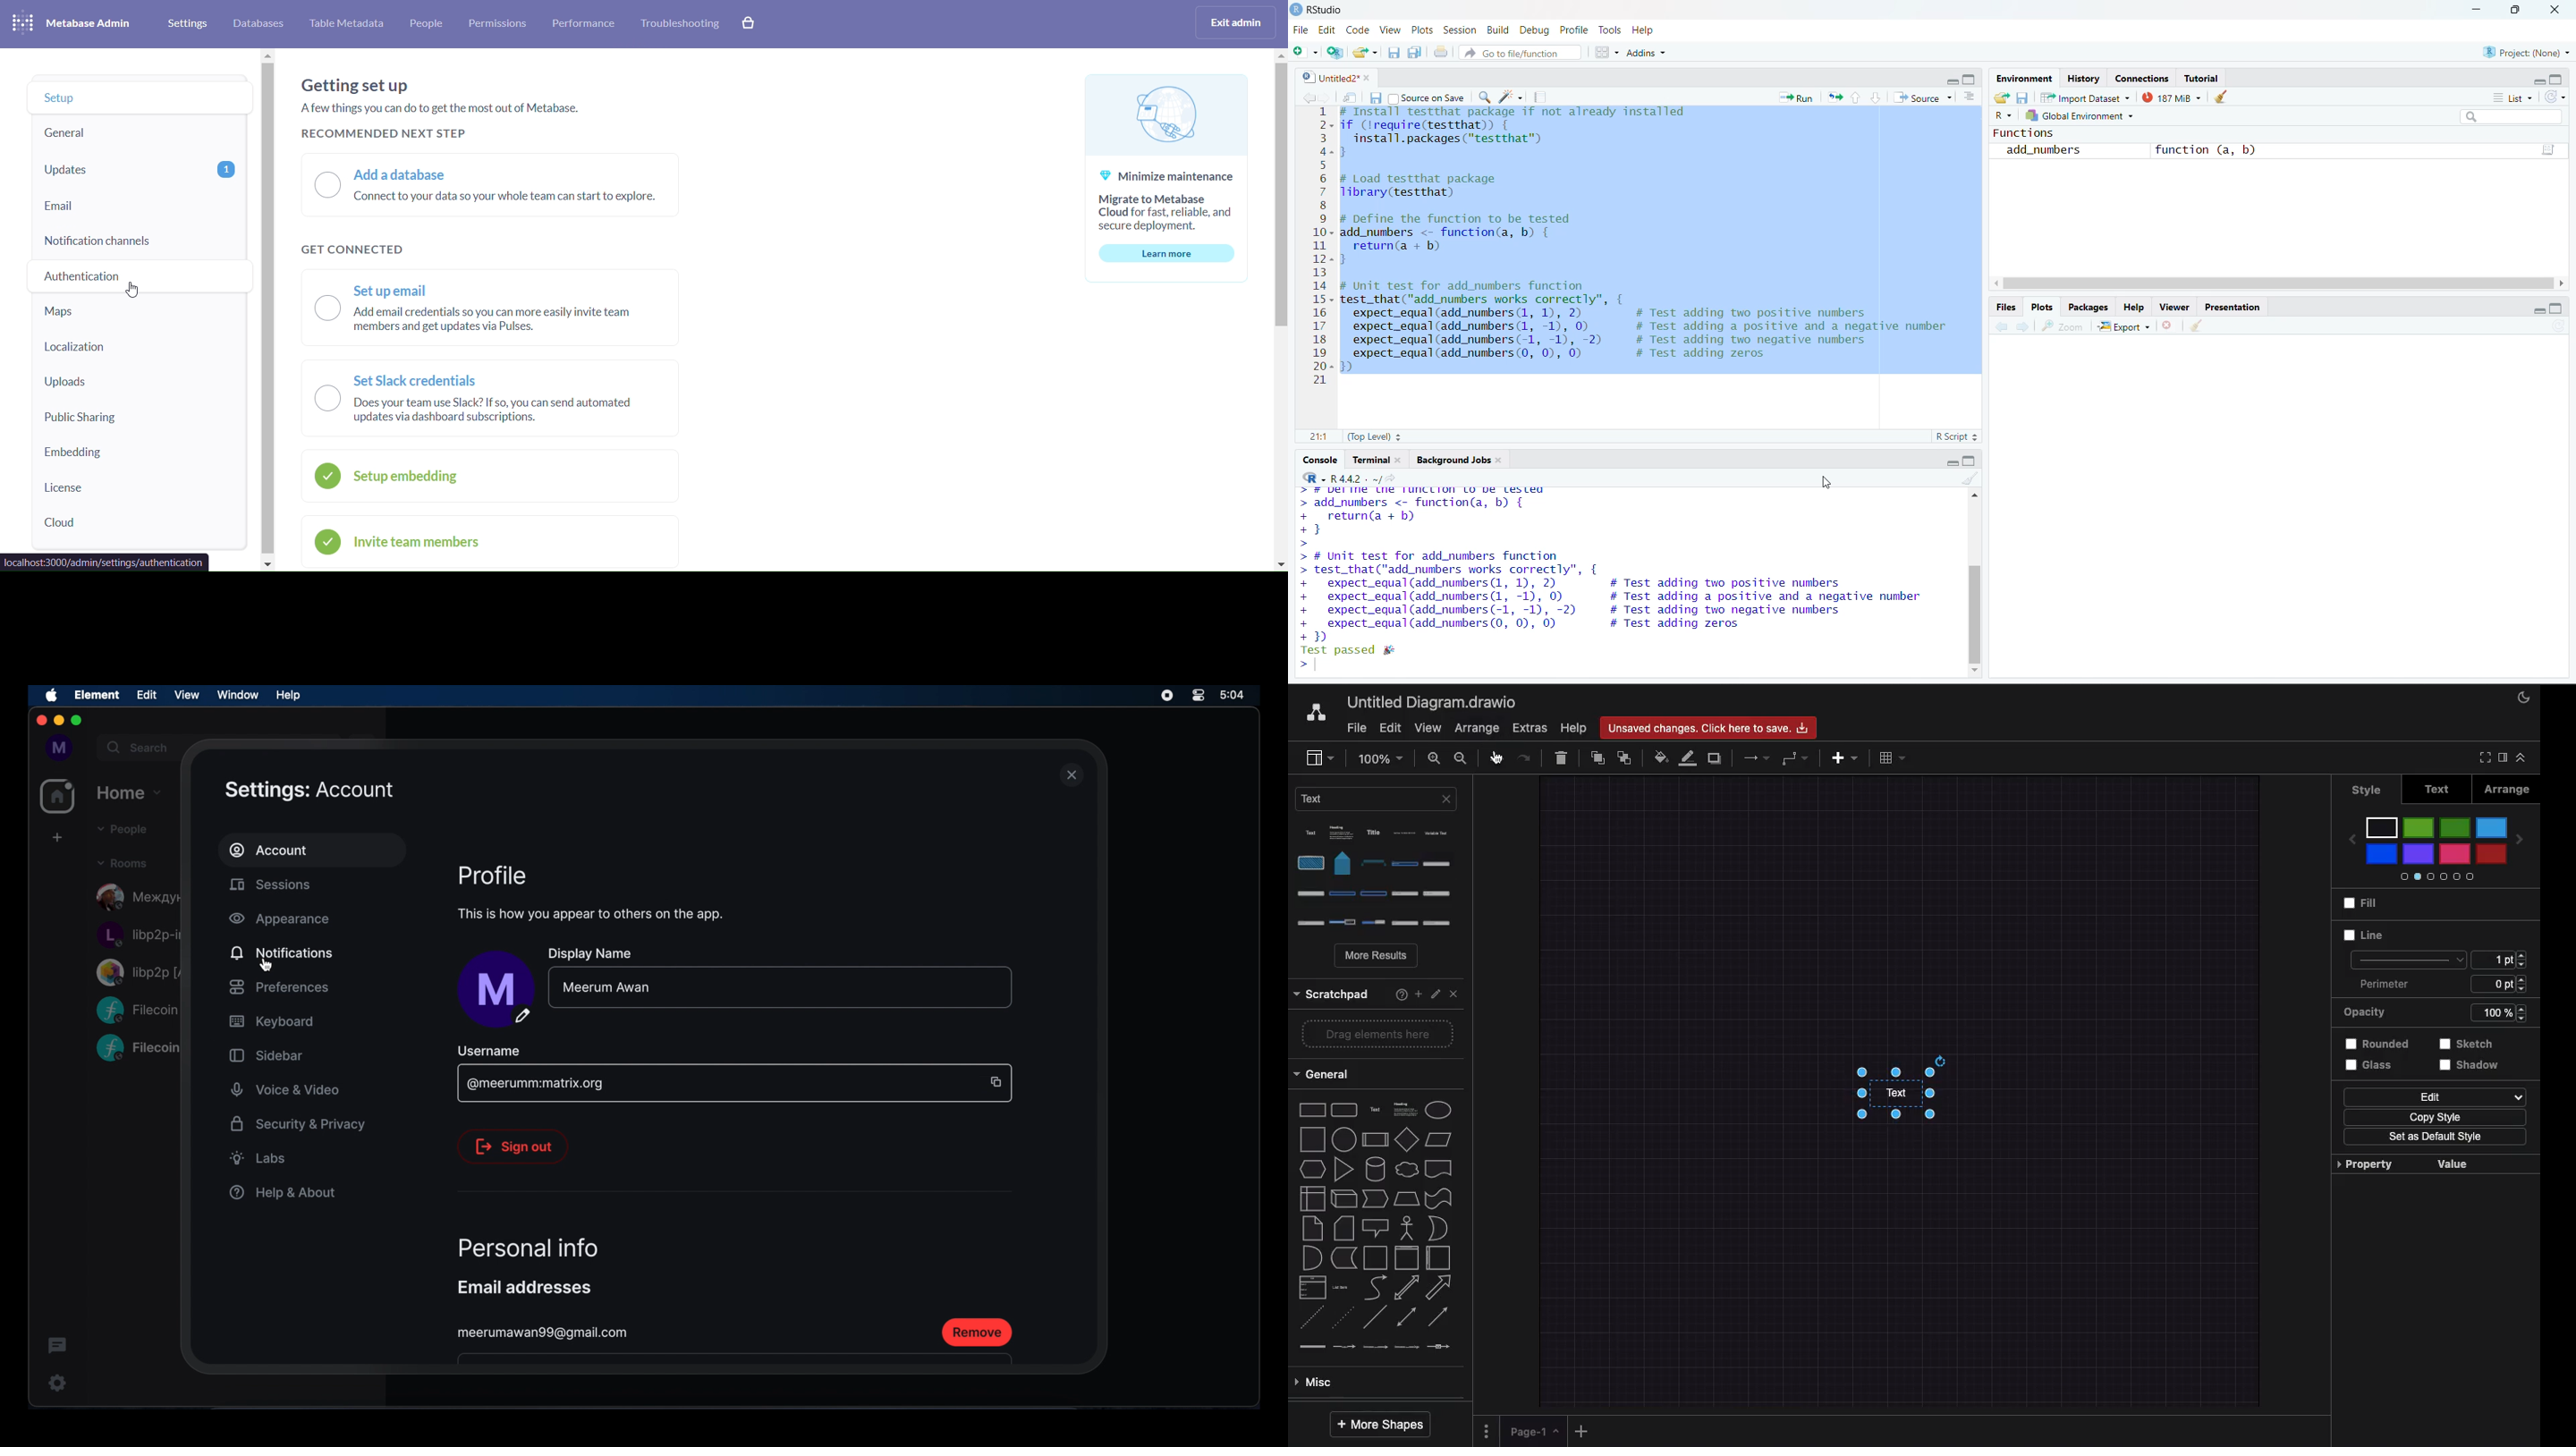 This screenshot has width=2576, height=1456. I want to click on clear, so click(2196, 325).